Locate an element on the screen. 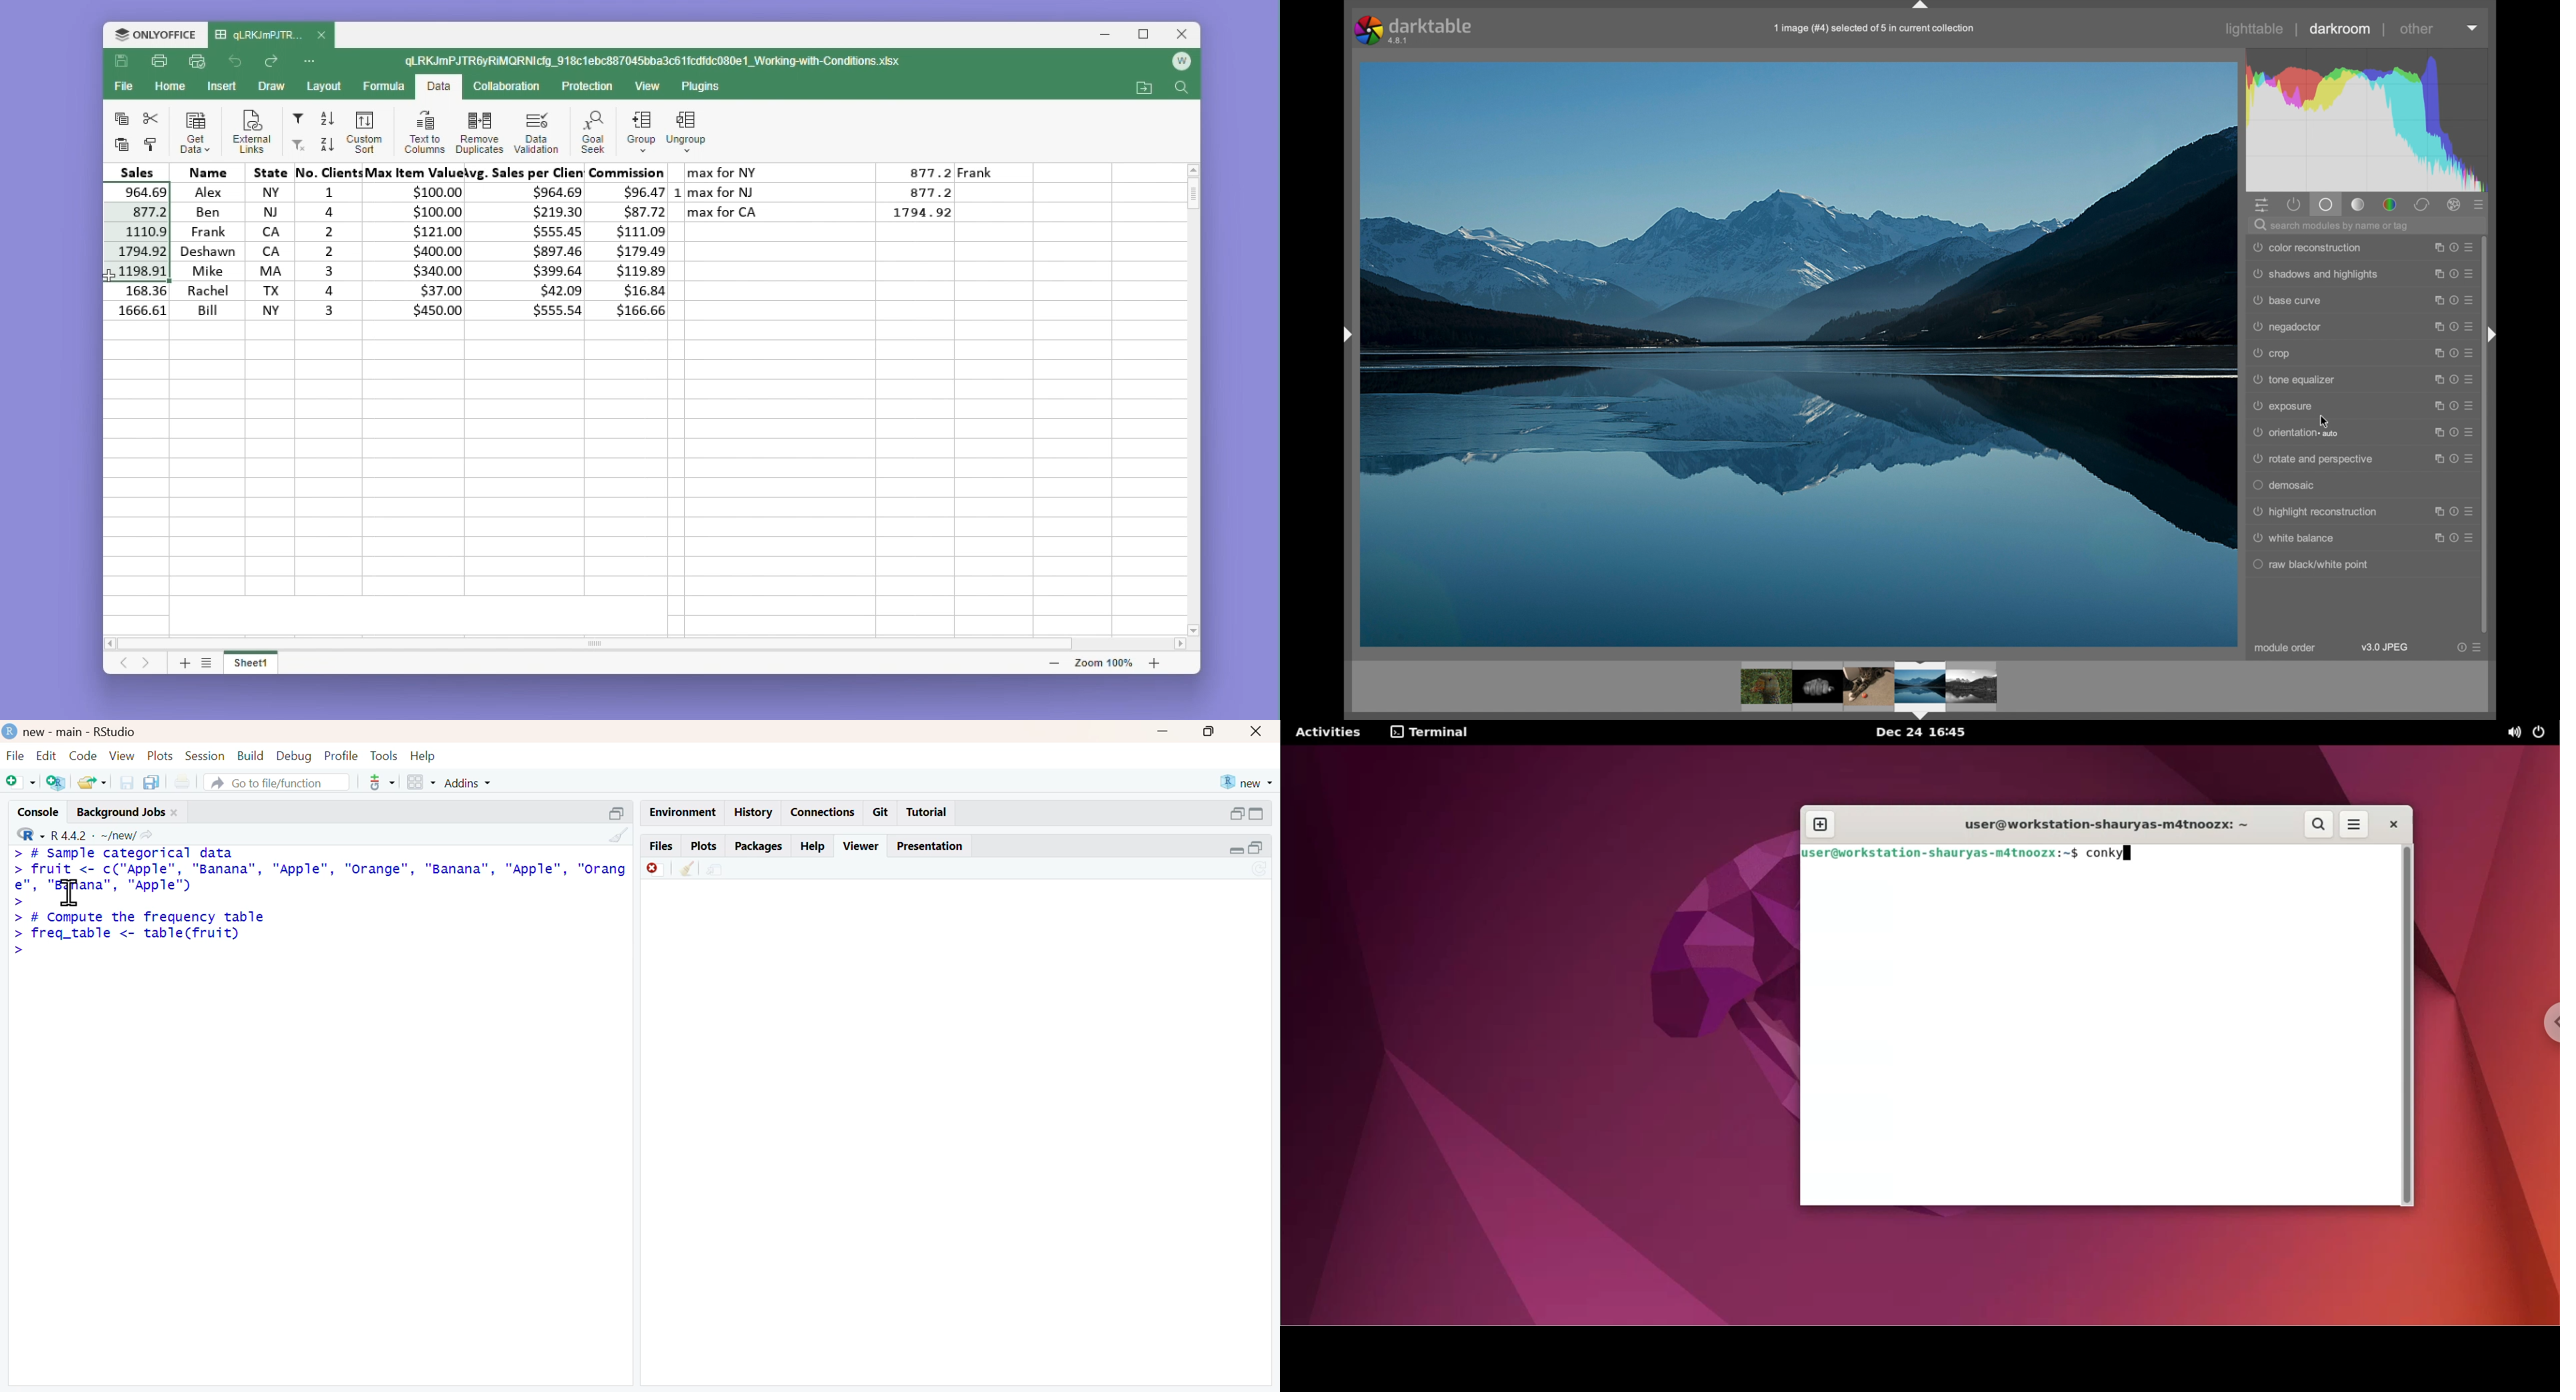 This screenshot has height=1400, width=2576. collapse is located at coordinates (1261, 848).